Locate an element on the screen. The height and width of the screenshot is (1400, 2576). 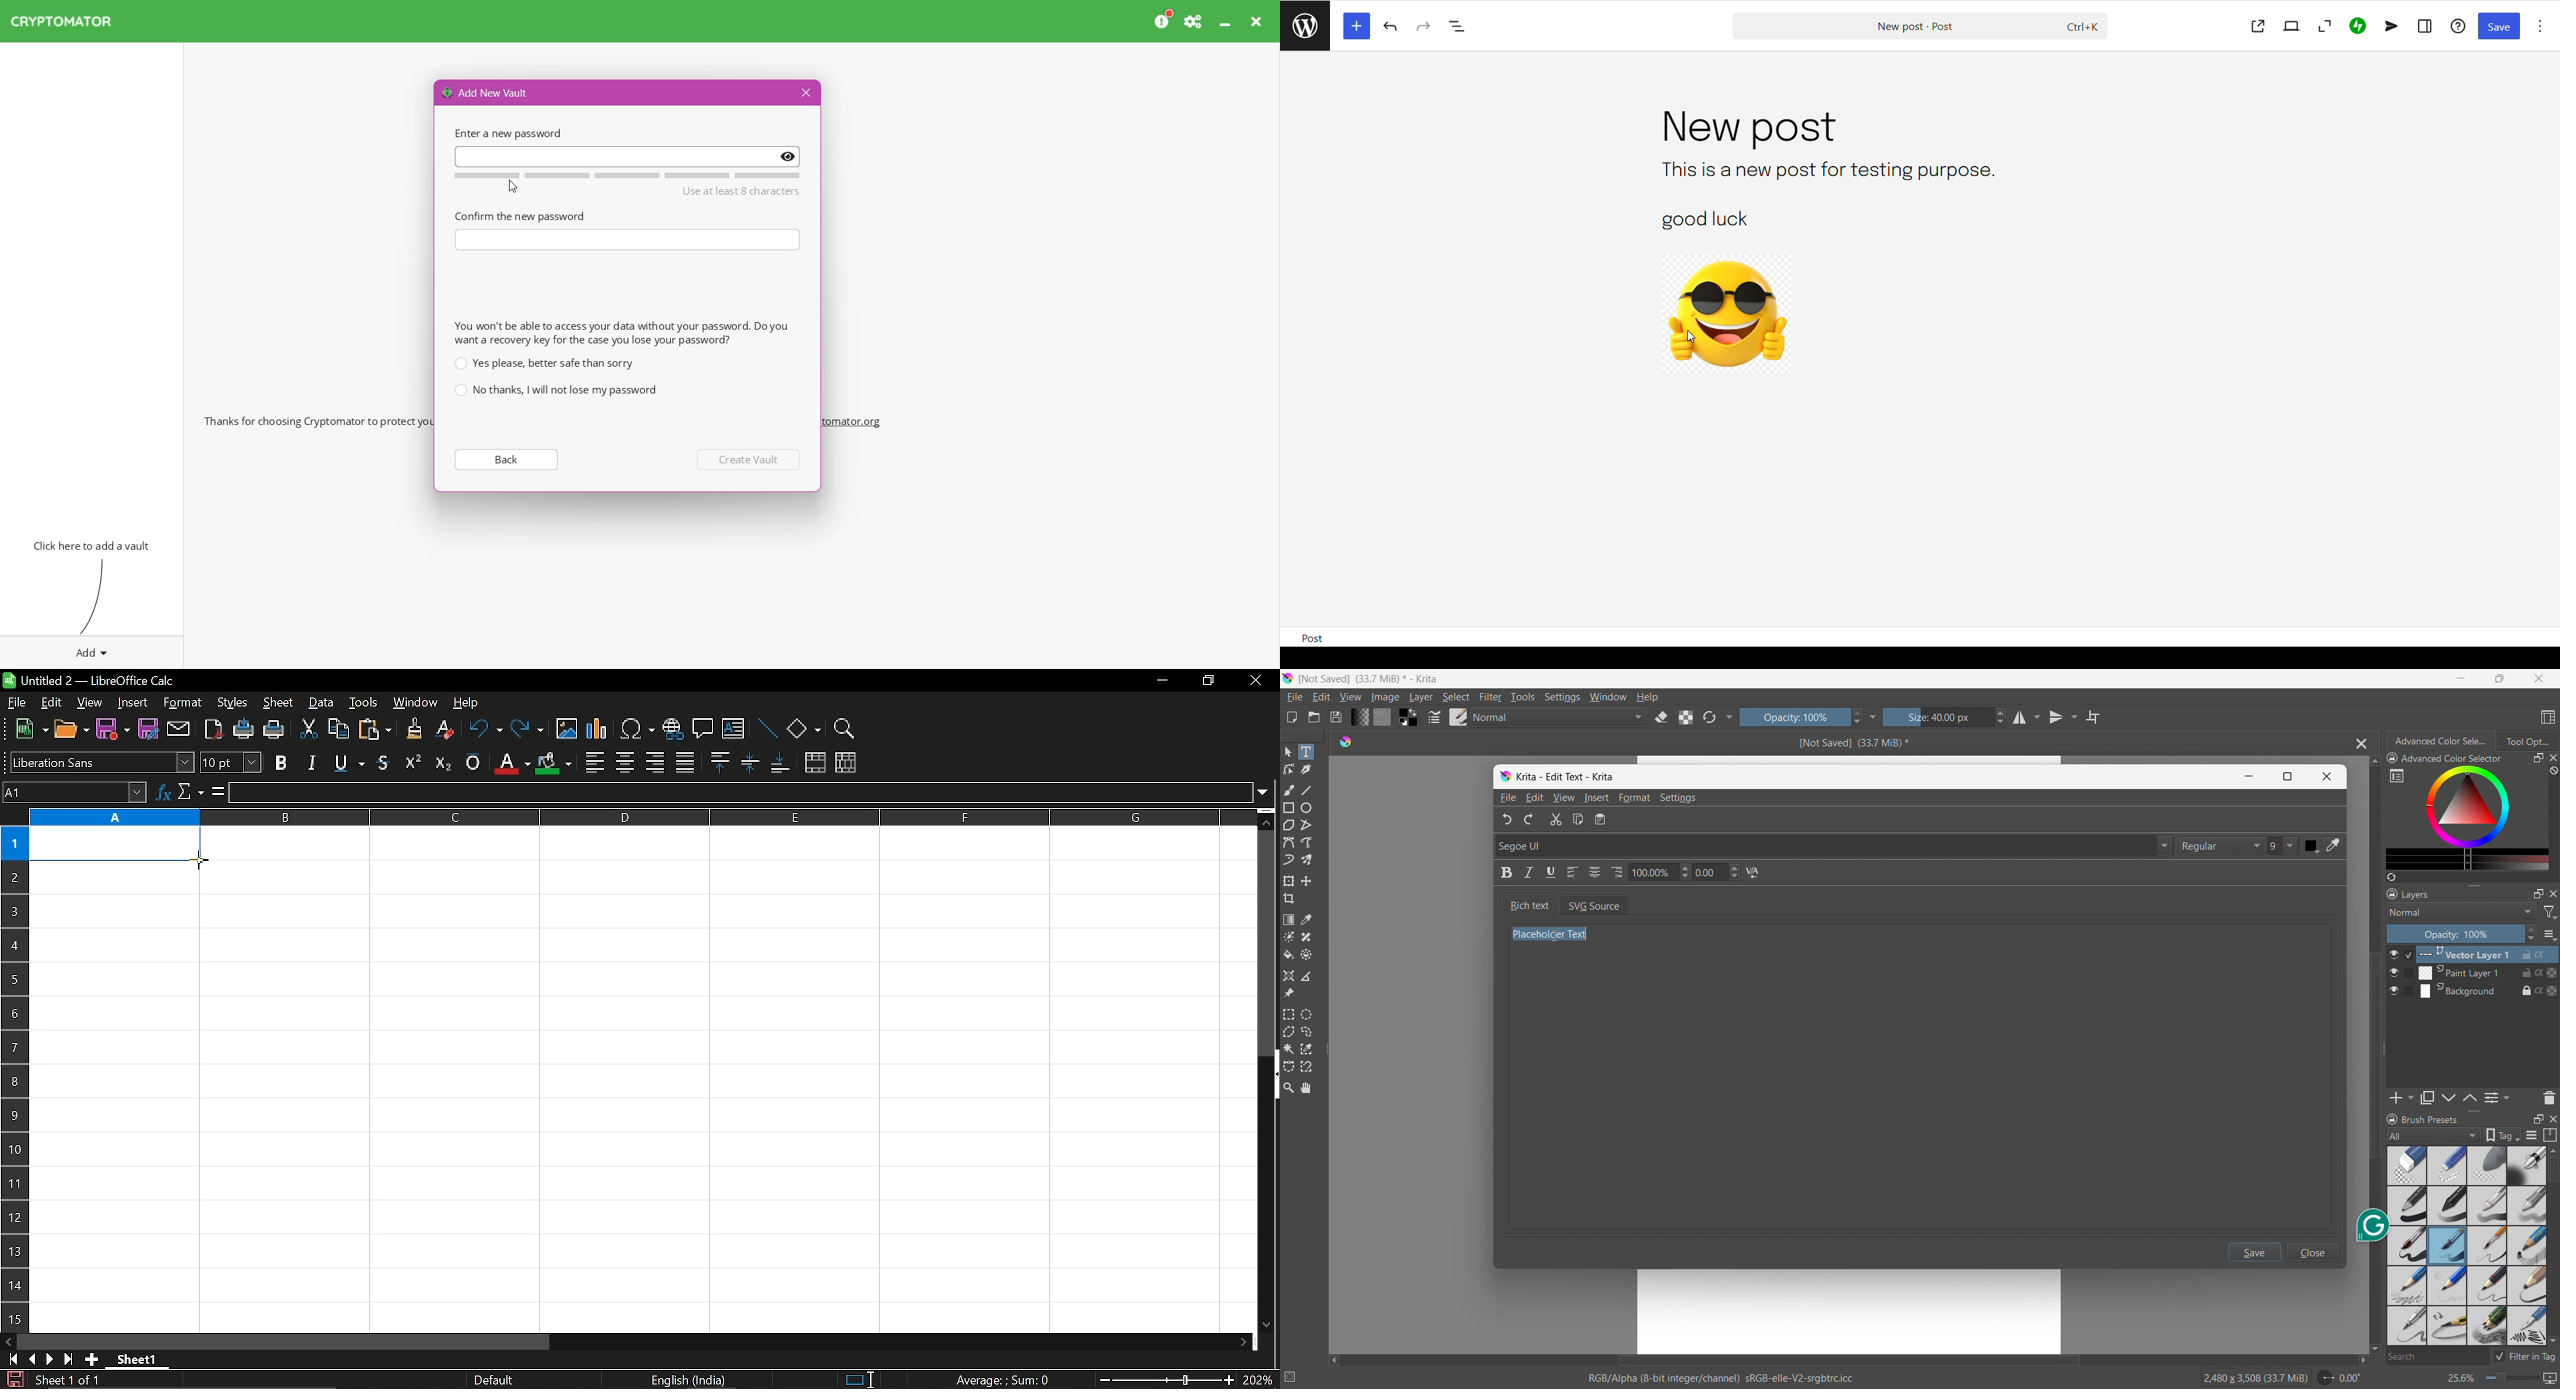
more settings is located at coordinates (1730, 716).